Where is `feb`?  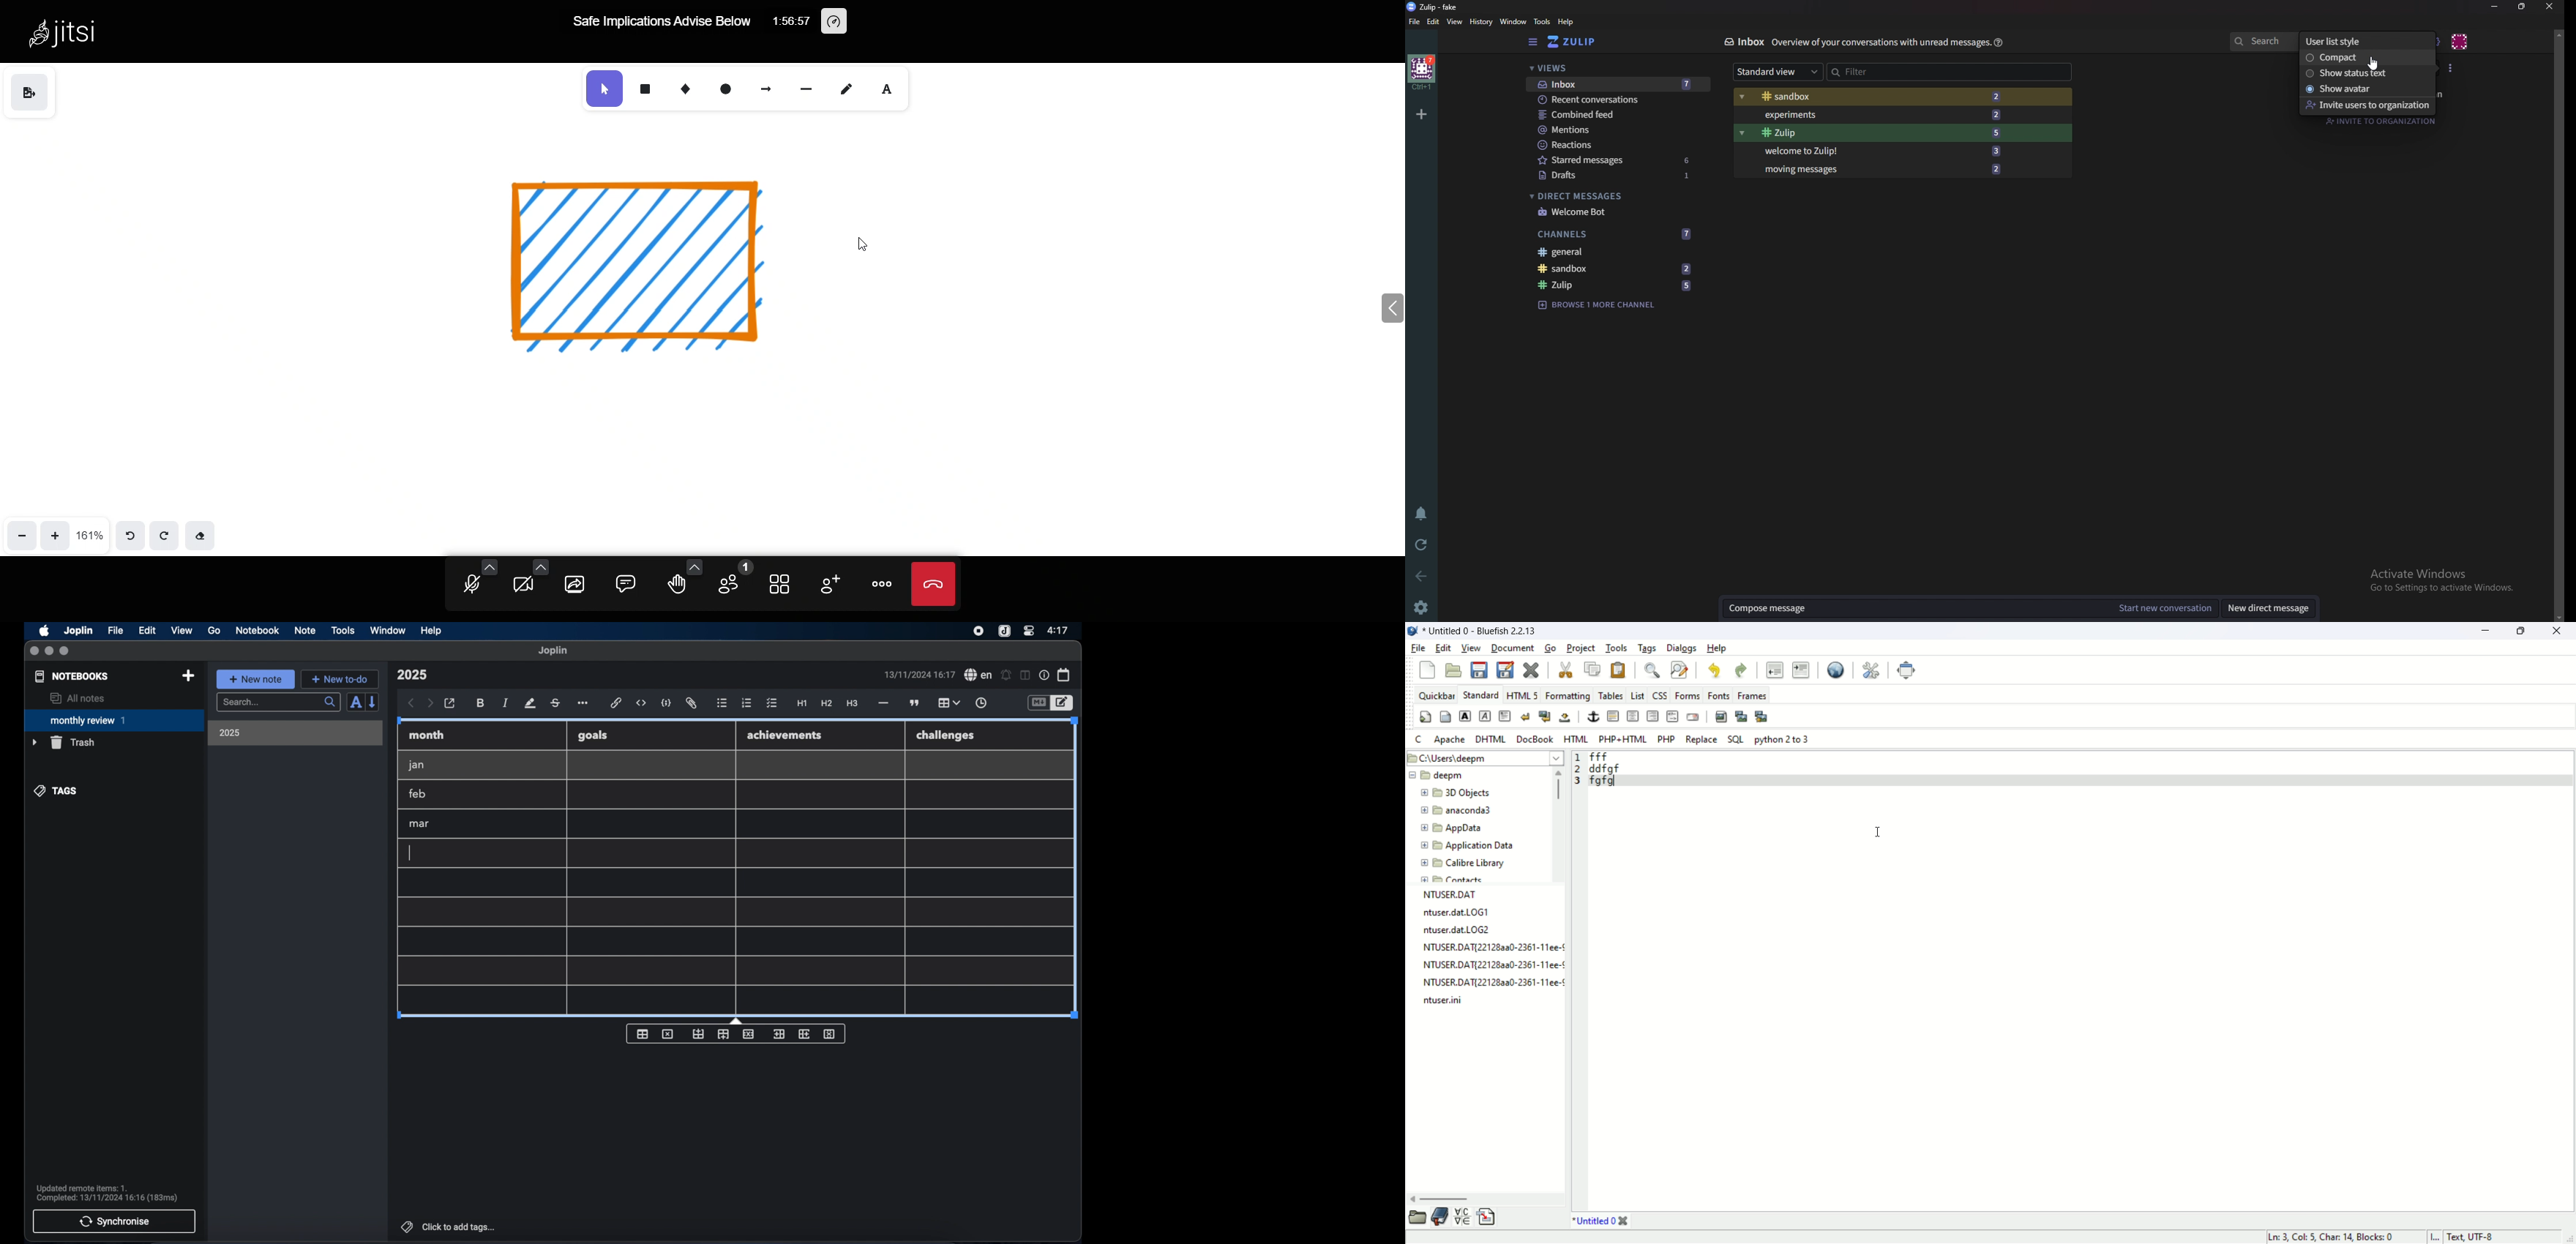 feb is located at coordinates (418, 794).